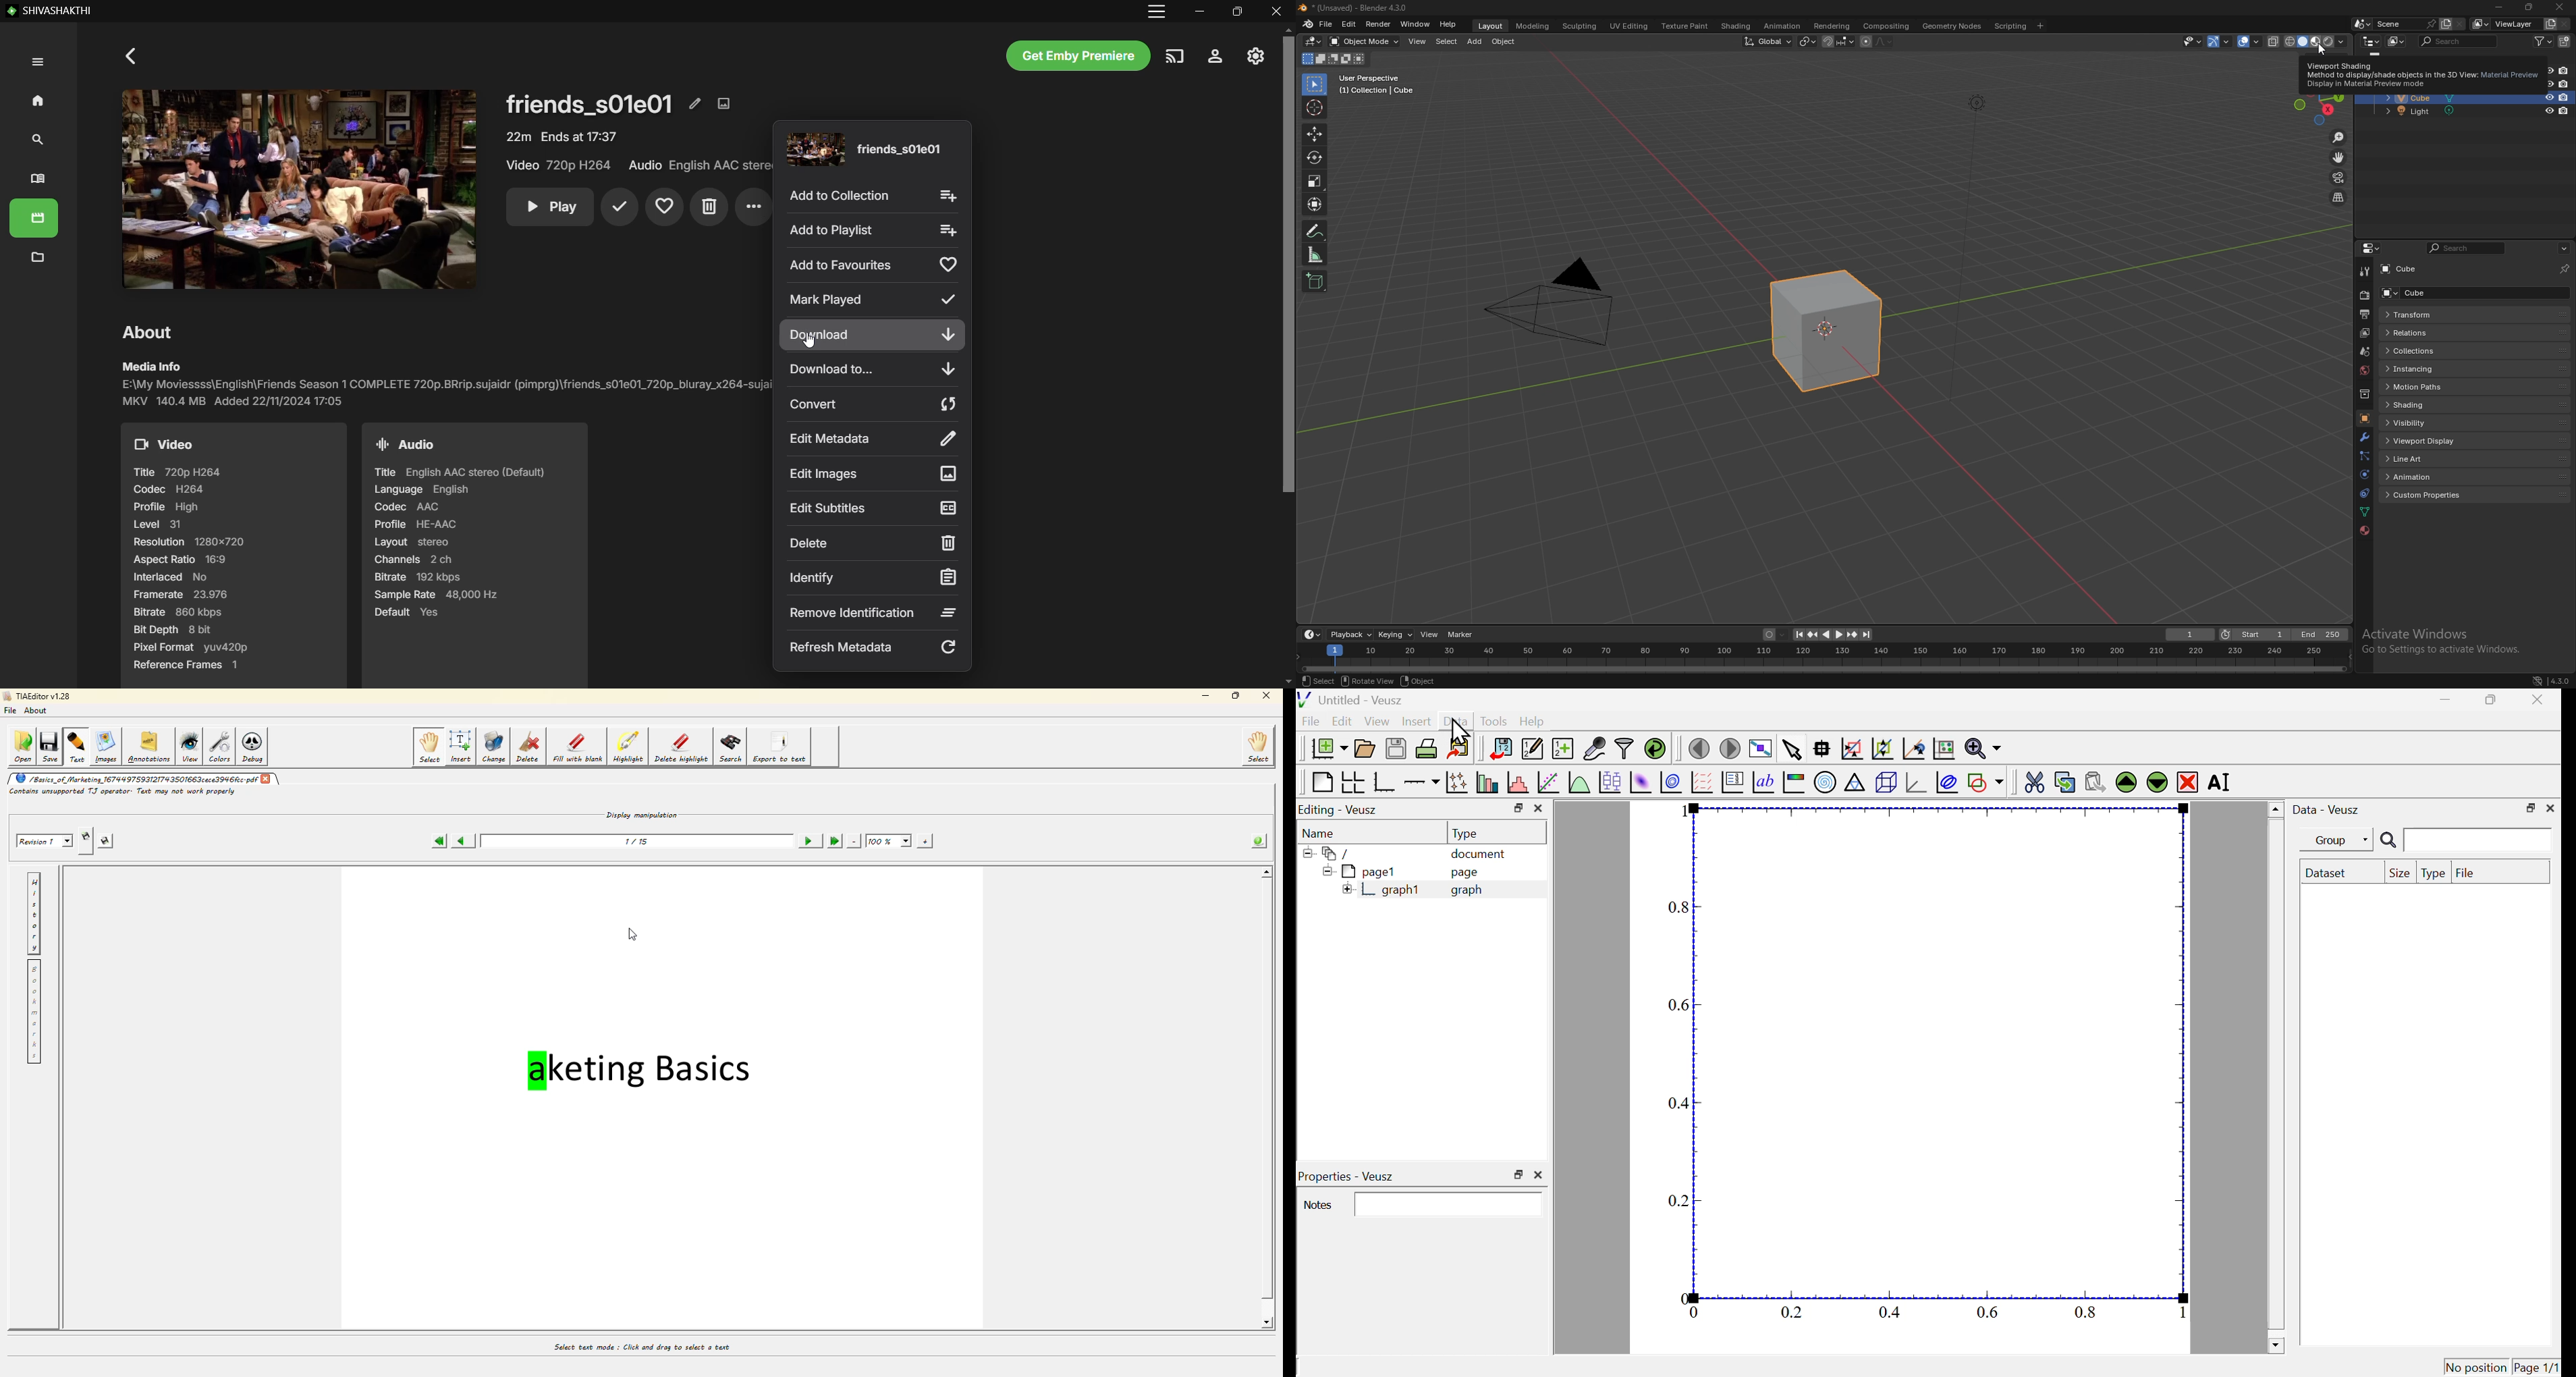 The image size is (2576, 1400). What do you see at coordinates (2249, 41) in the screenshot?
I see `show overlays` at bounding box center [2249, 41].